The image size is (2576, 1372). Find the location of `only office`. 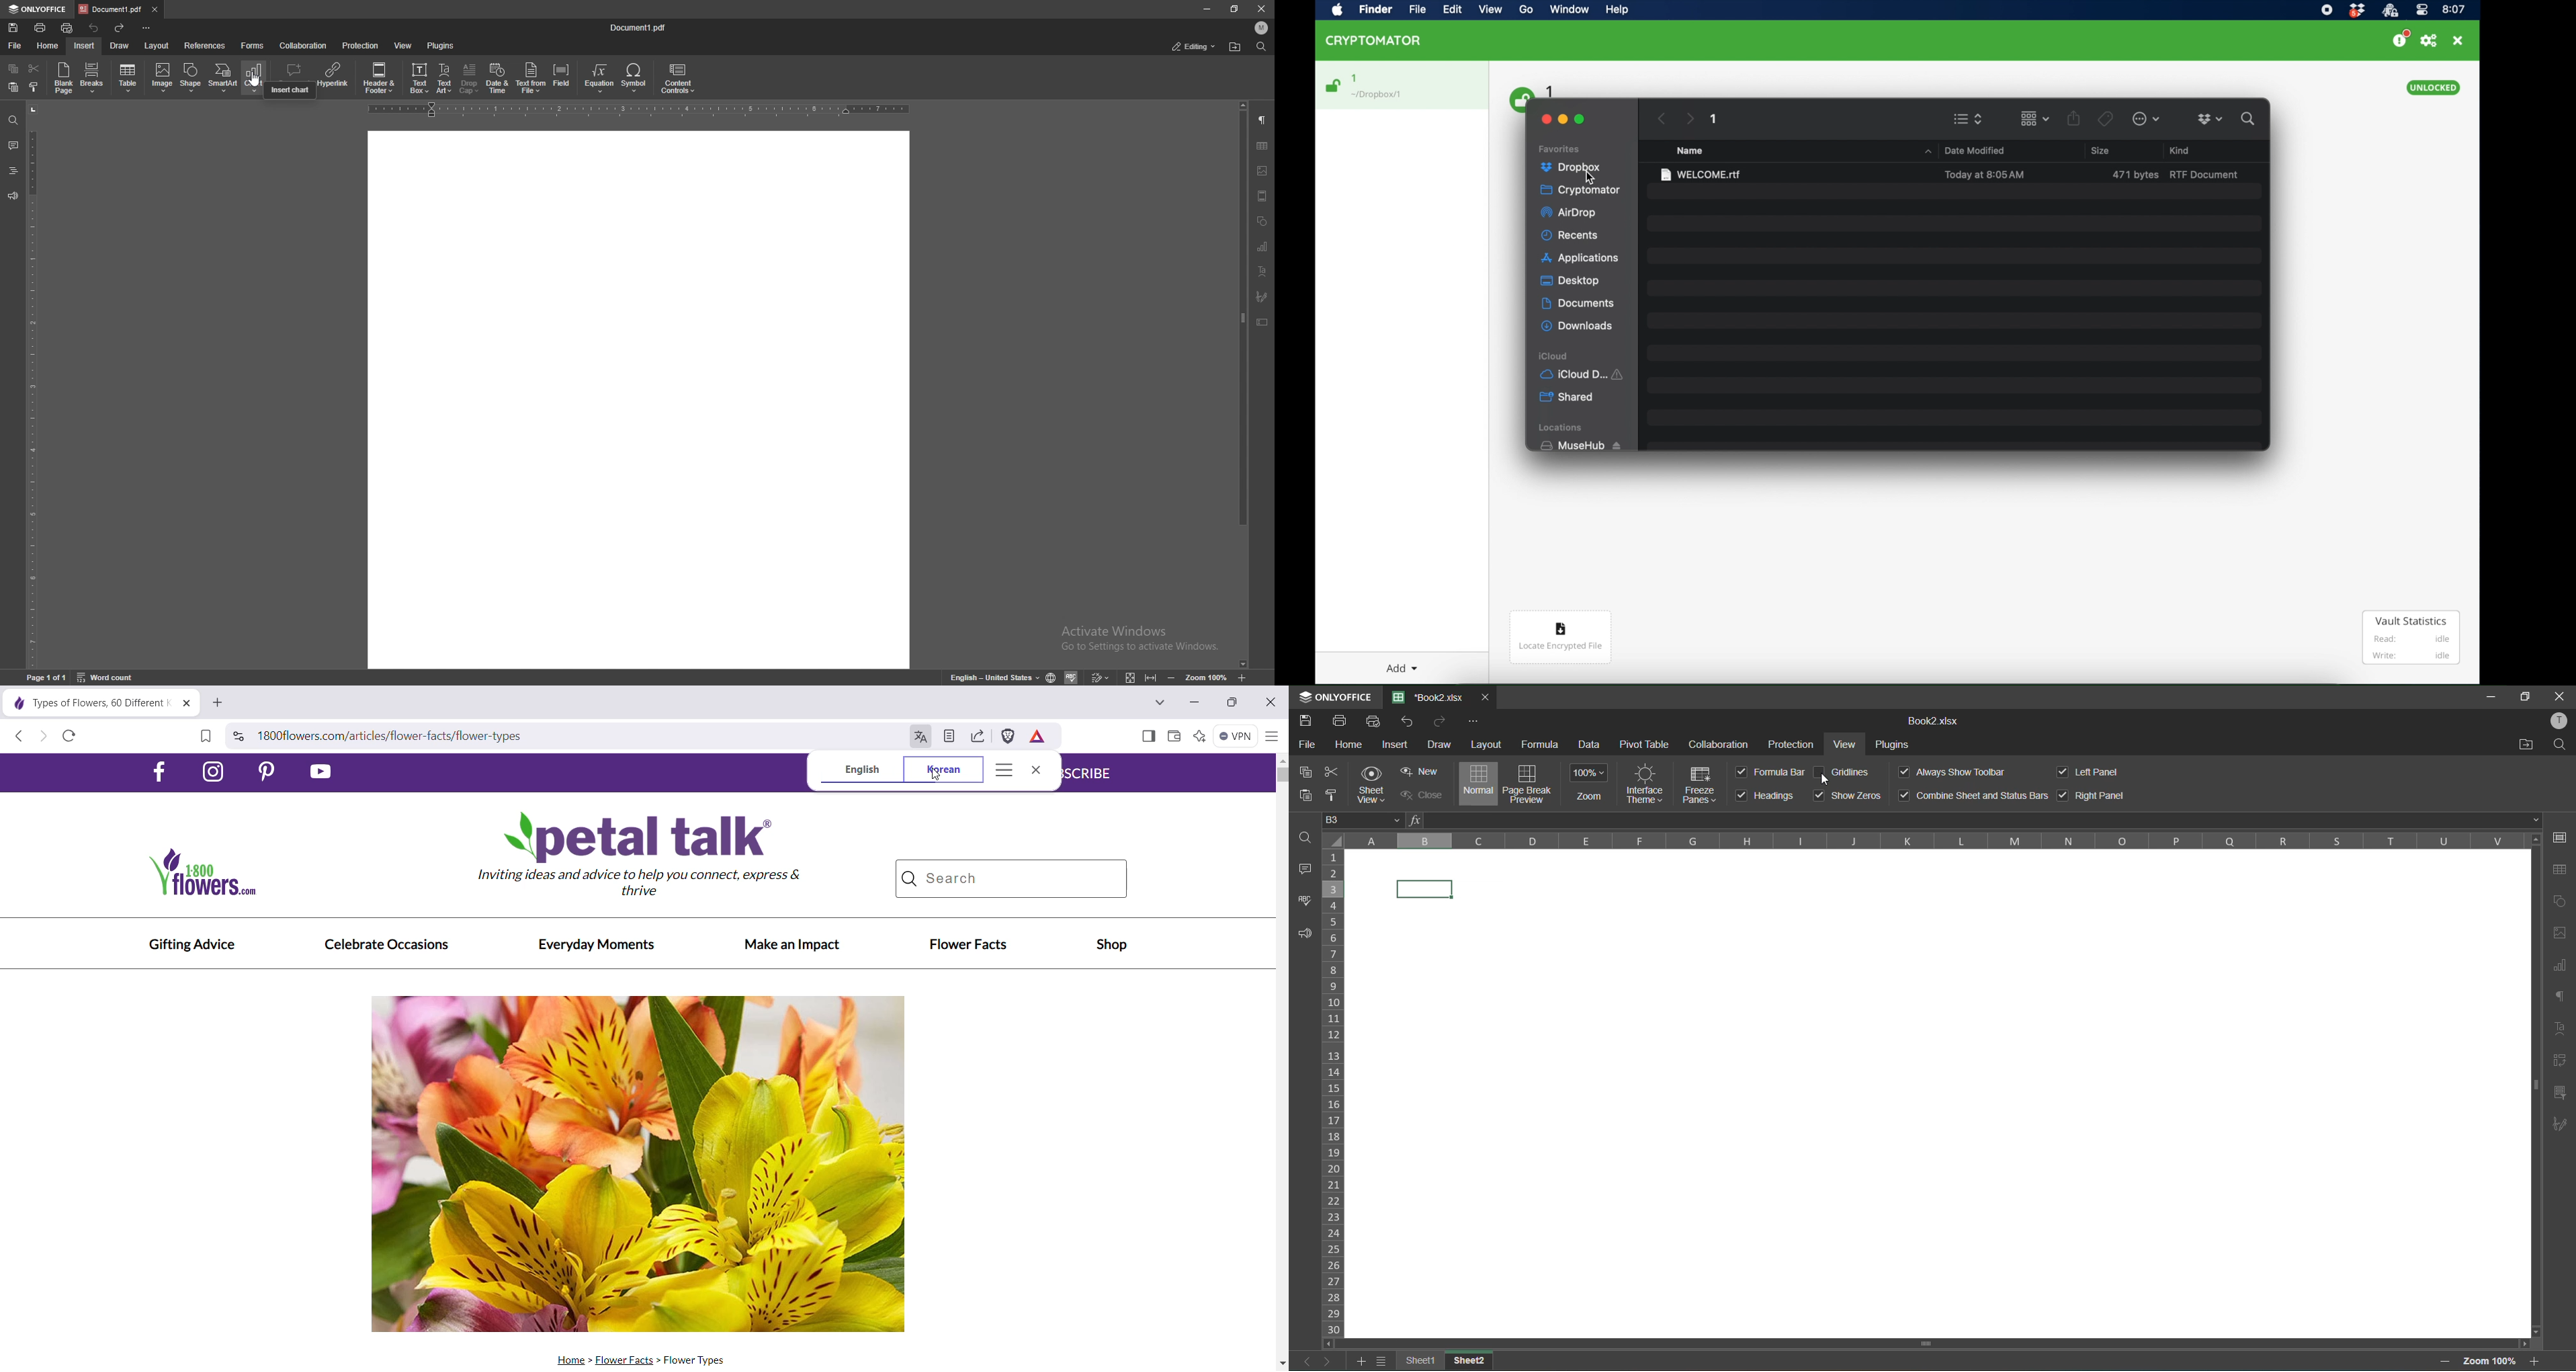

only office is located at coordinates (1334, 696).